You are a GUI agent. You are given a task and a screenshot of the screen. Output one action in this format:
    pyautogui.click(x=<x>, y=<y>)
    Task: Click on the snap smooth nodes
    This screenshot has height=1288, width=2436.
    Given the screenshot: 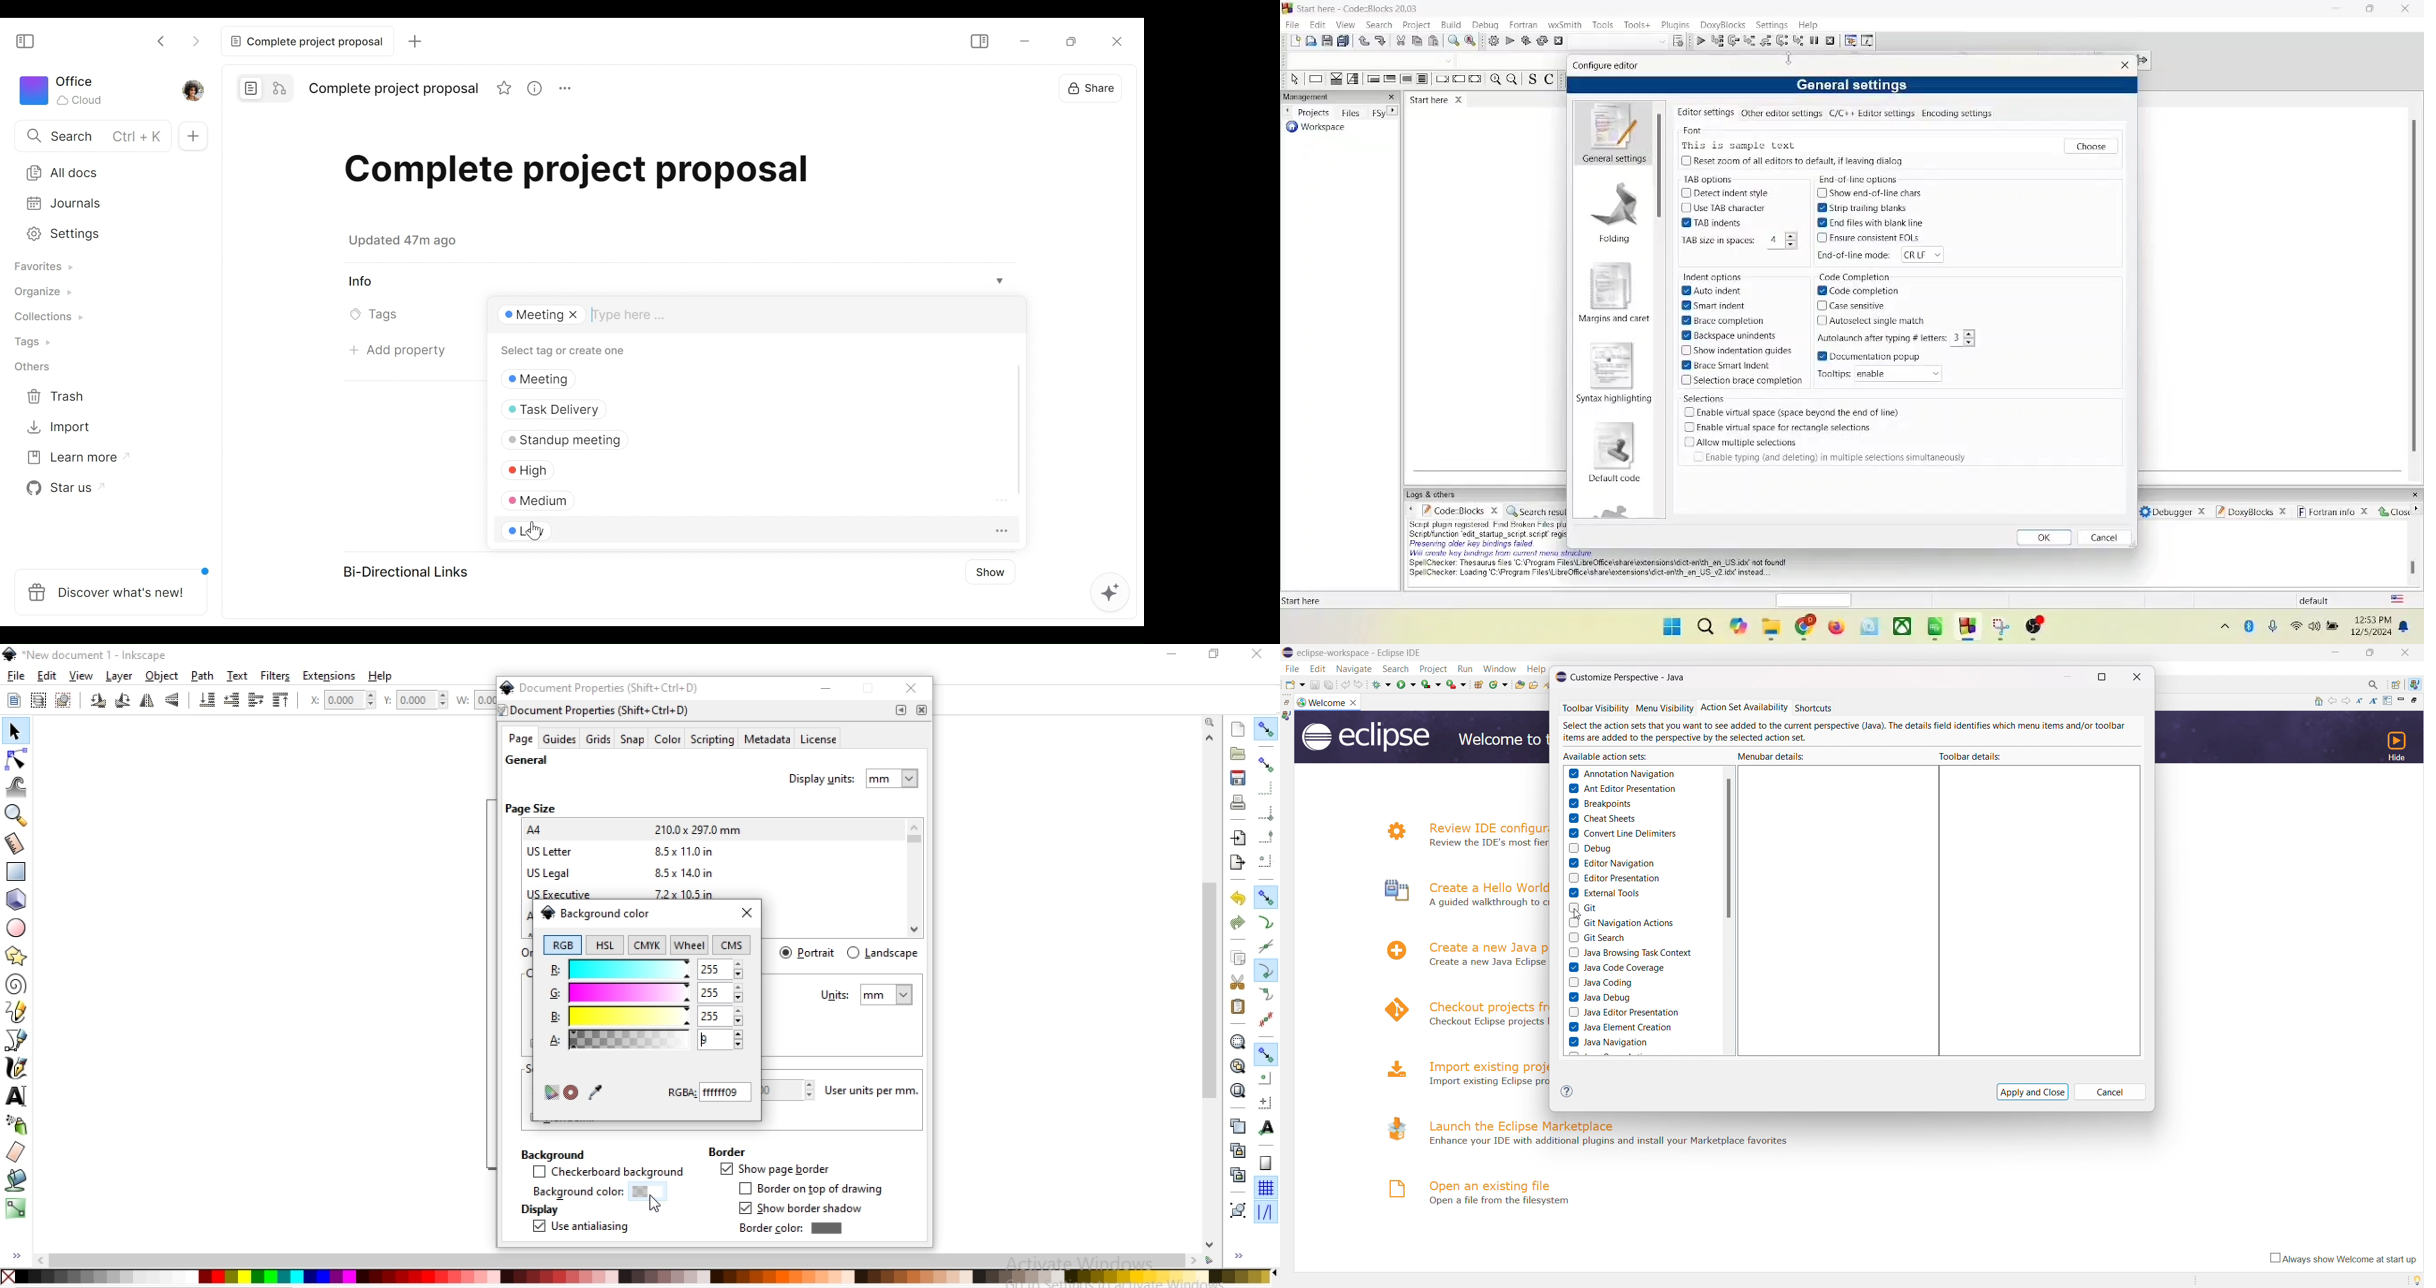 What is the action you would take?
    pyautogui.click(x=1264, y=995)
    